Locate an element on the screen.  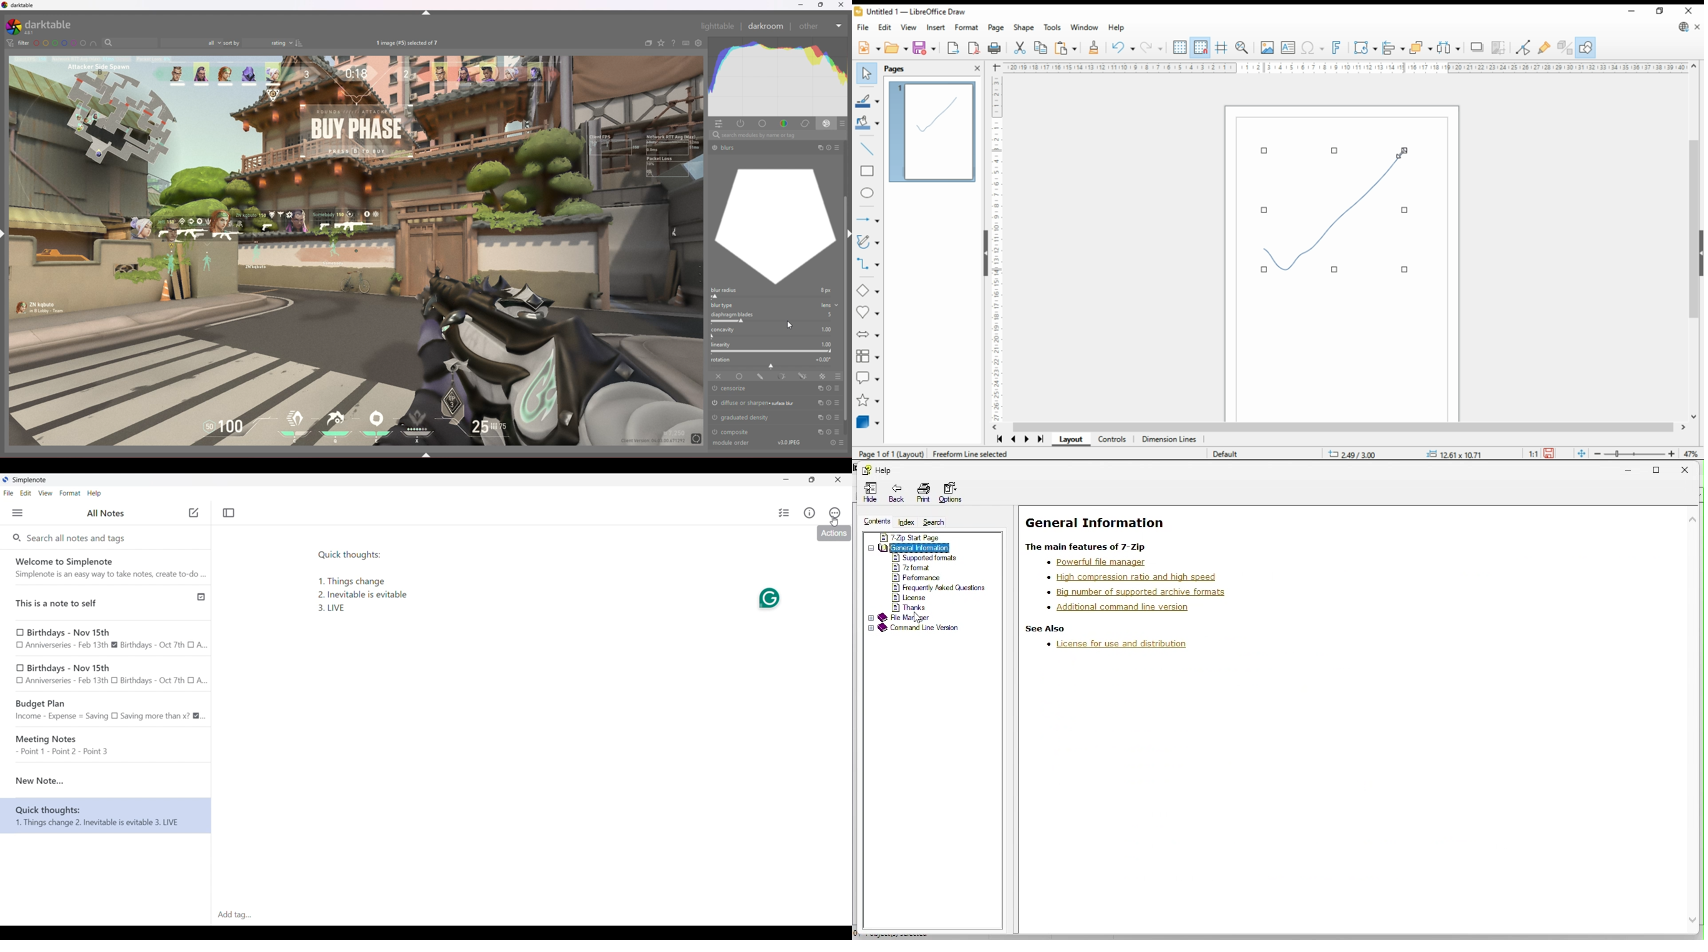
edit is located at coordinates (885, 27).